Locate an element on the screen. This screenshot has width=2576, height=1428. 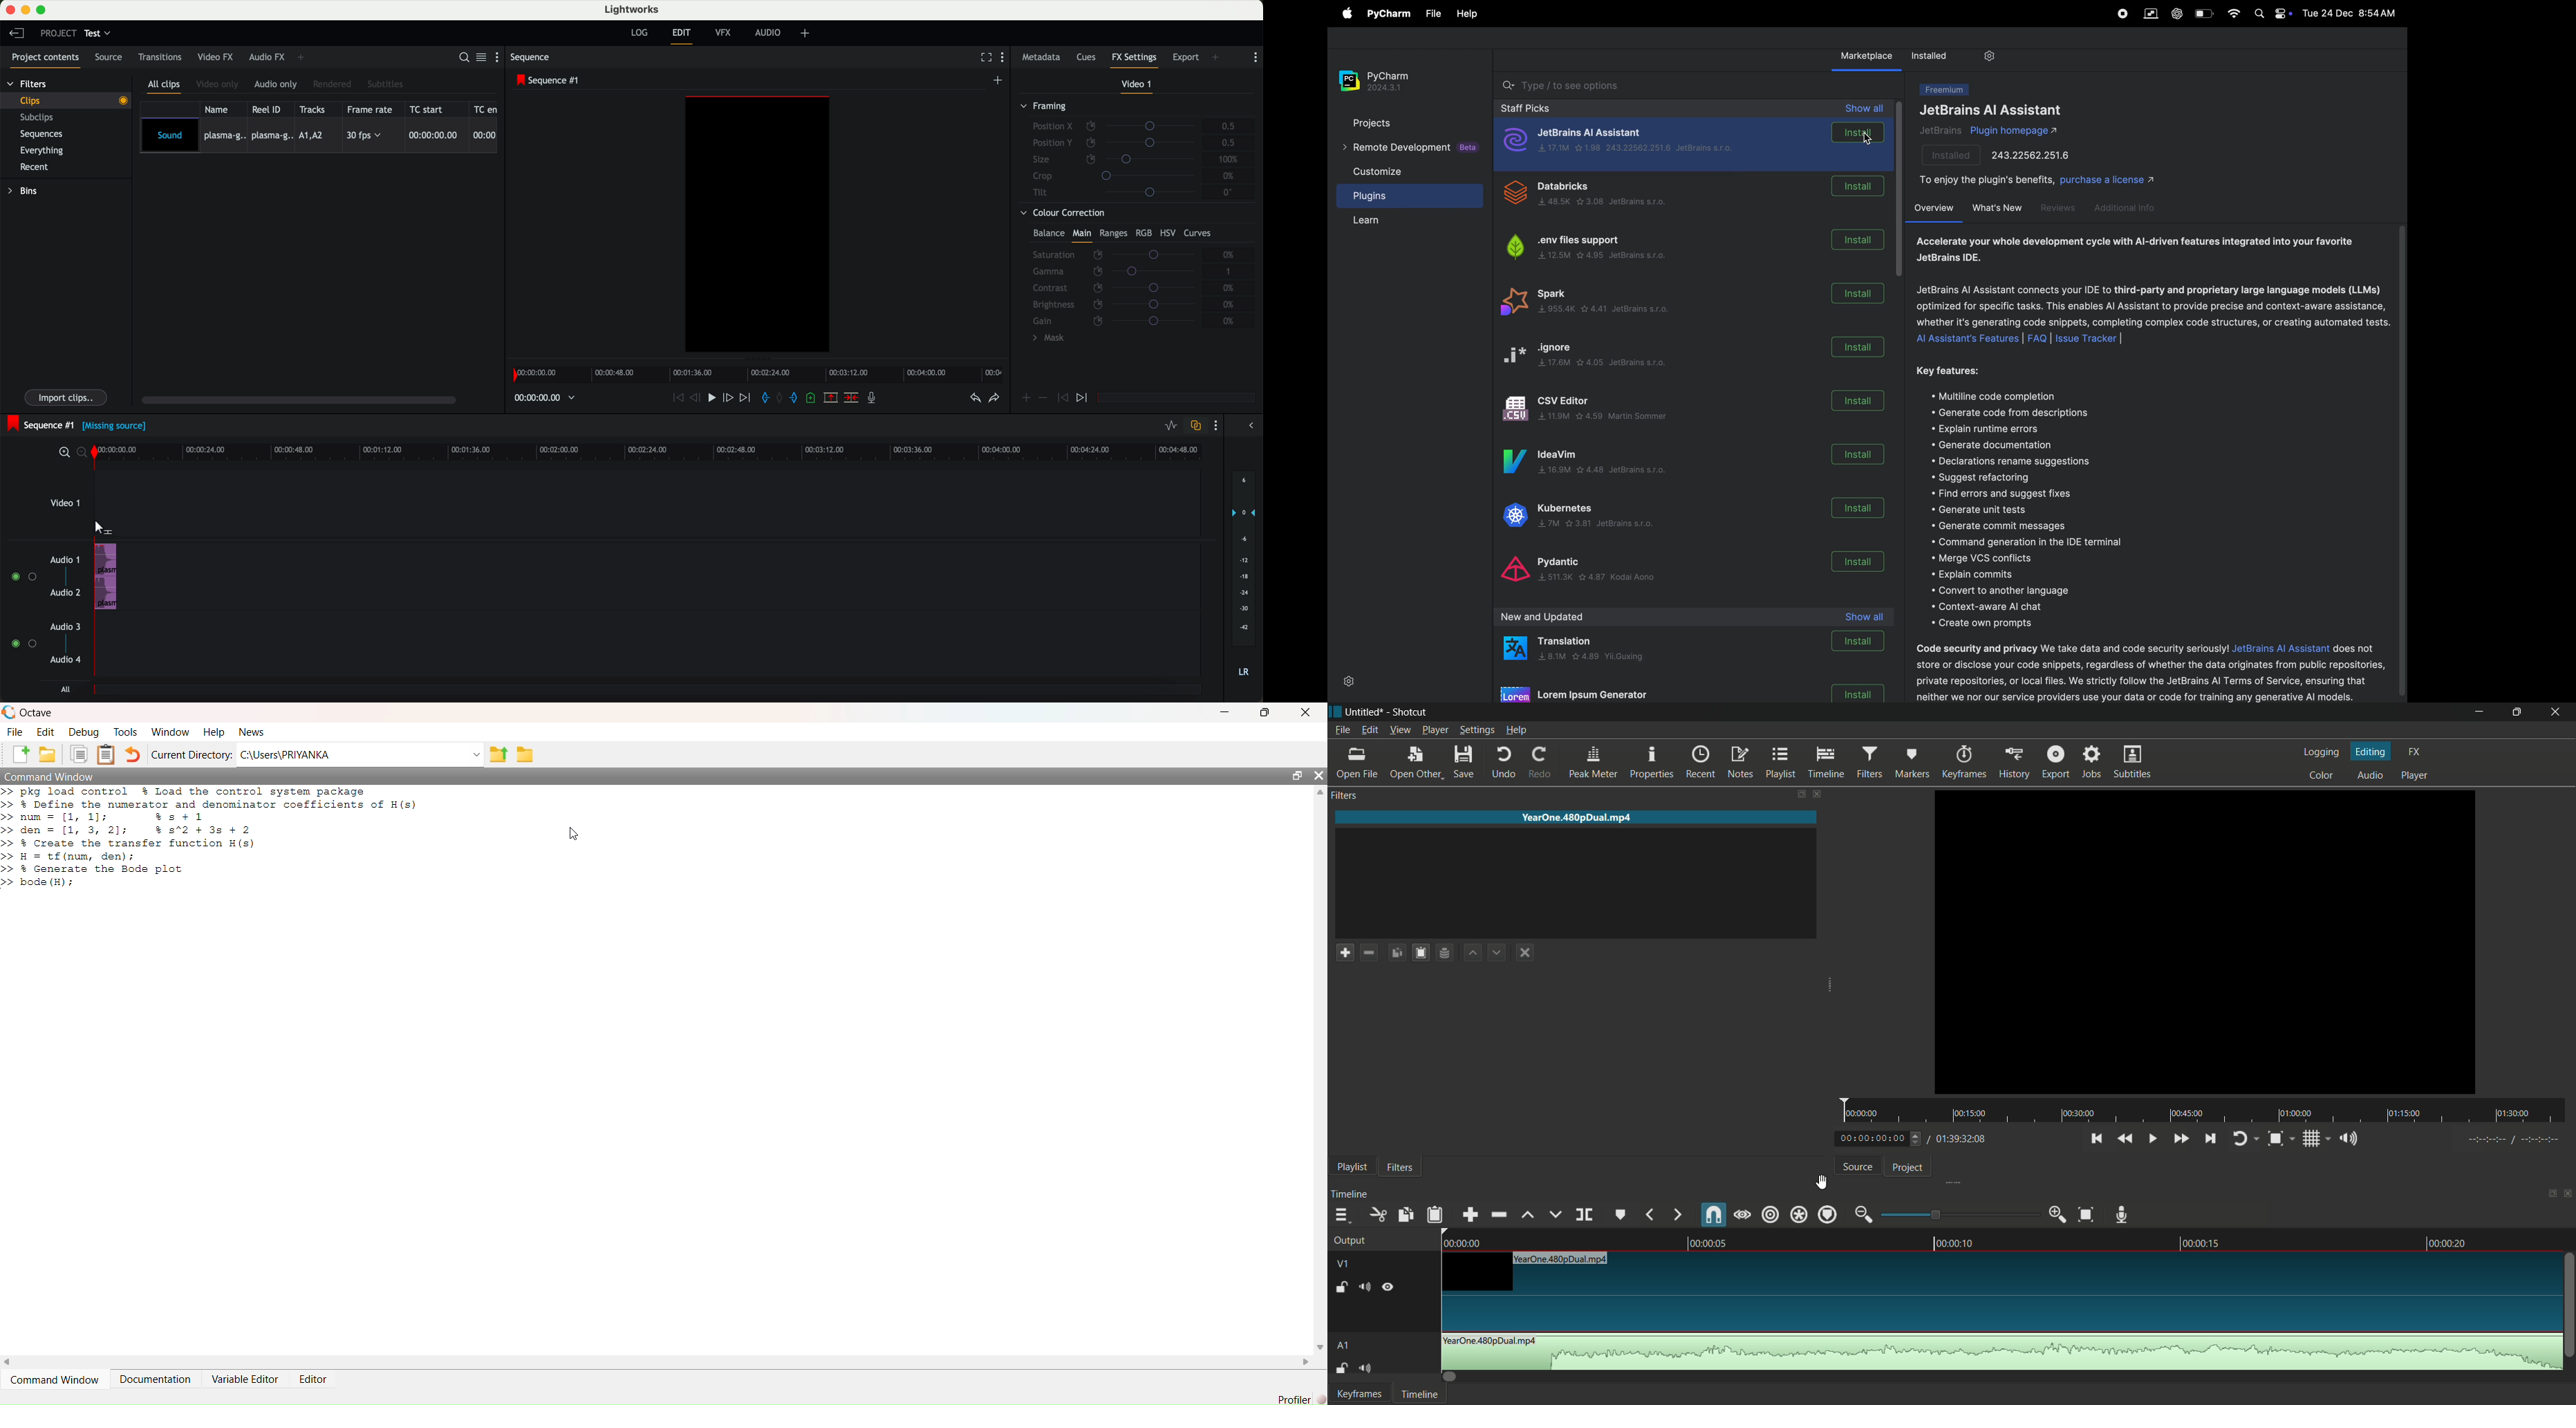
recent is located at coordinates (33, 166).